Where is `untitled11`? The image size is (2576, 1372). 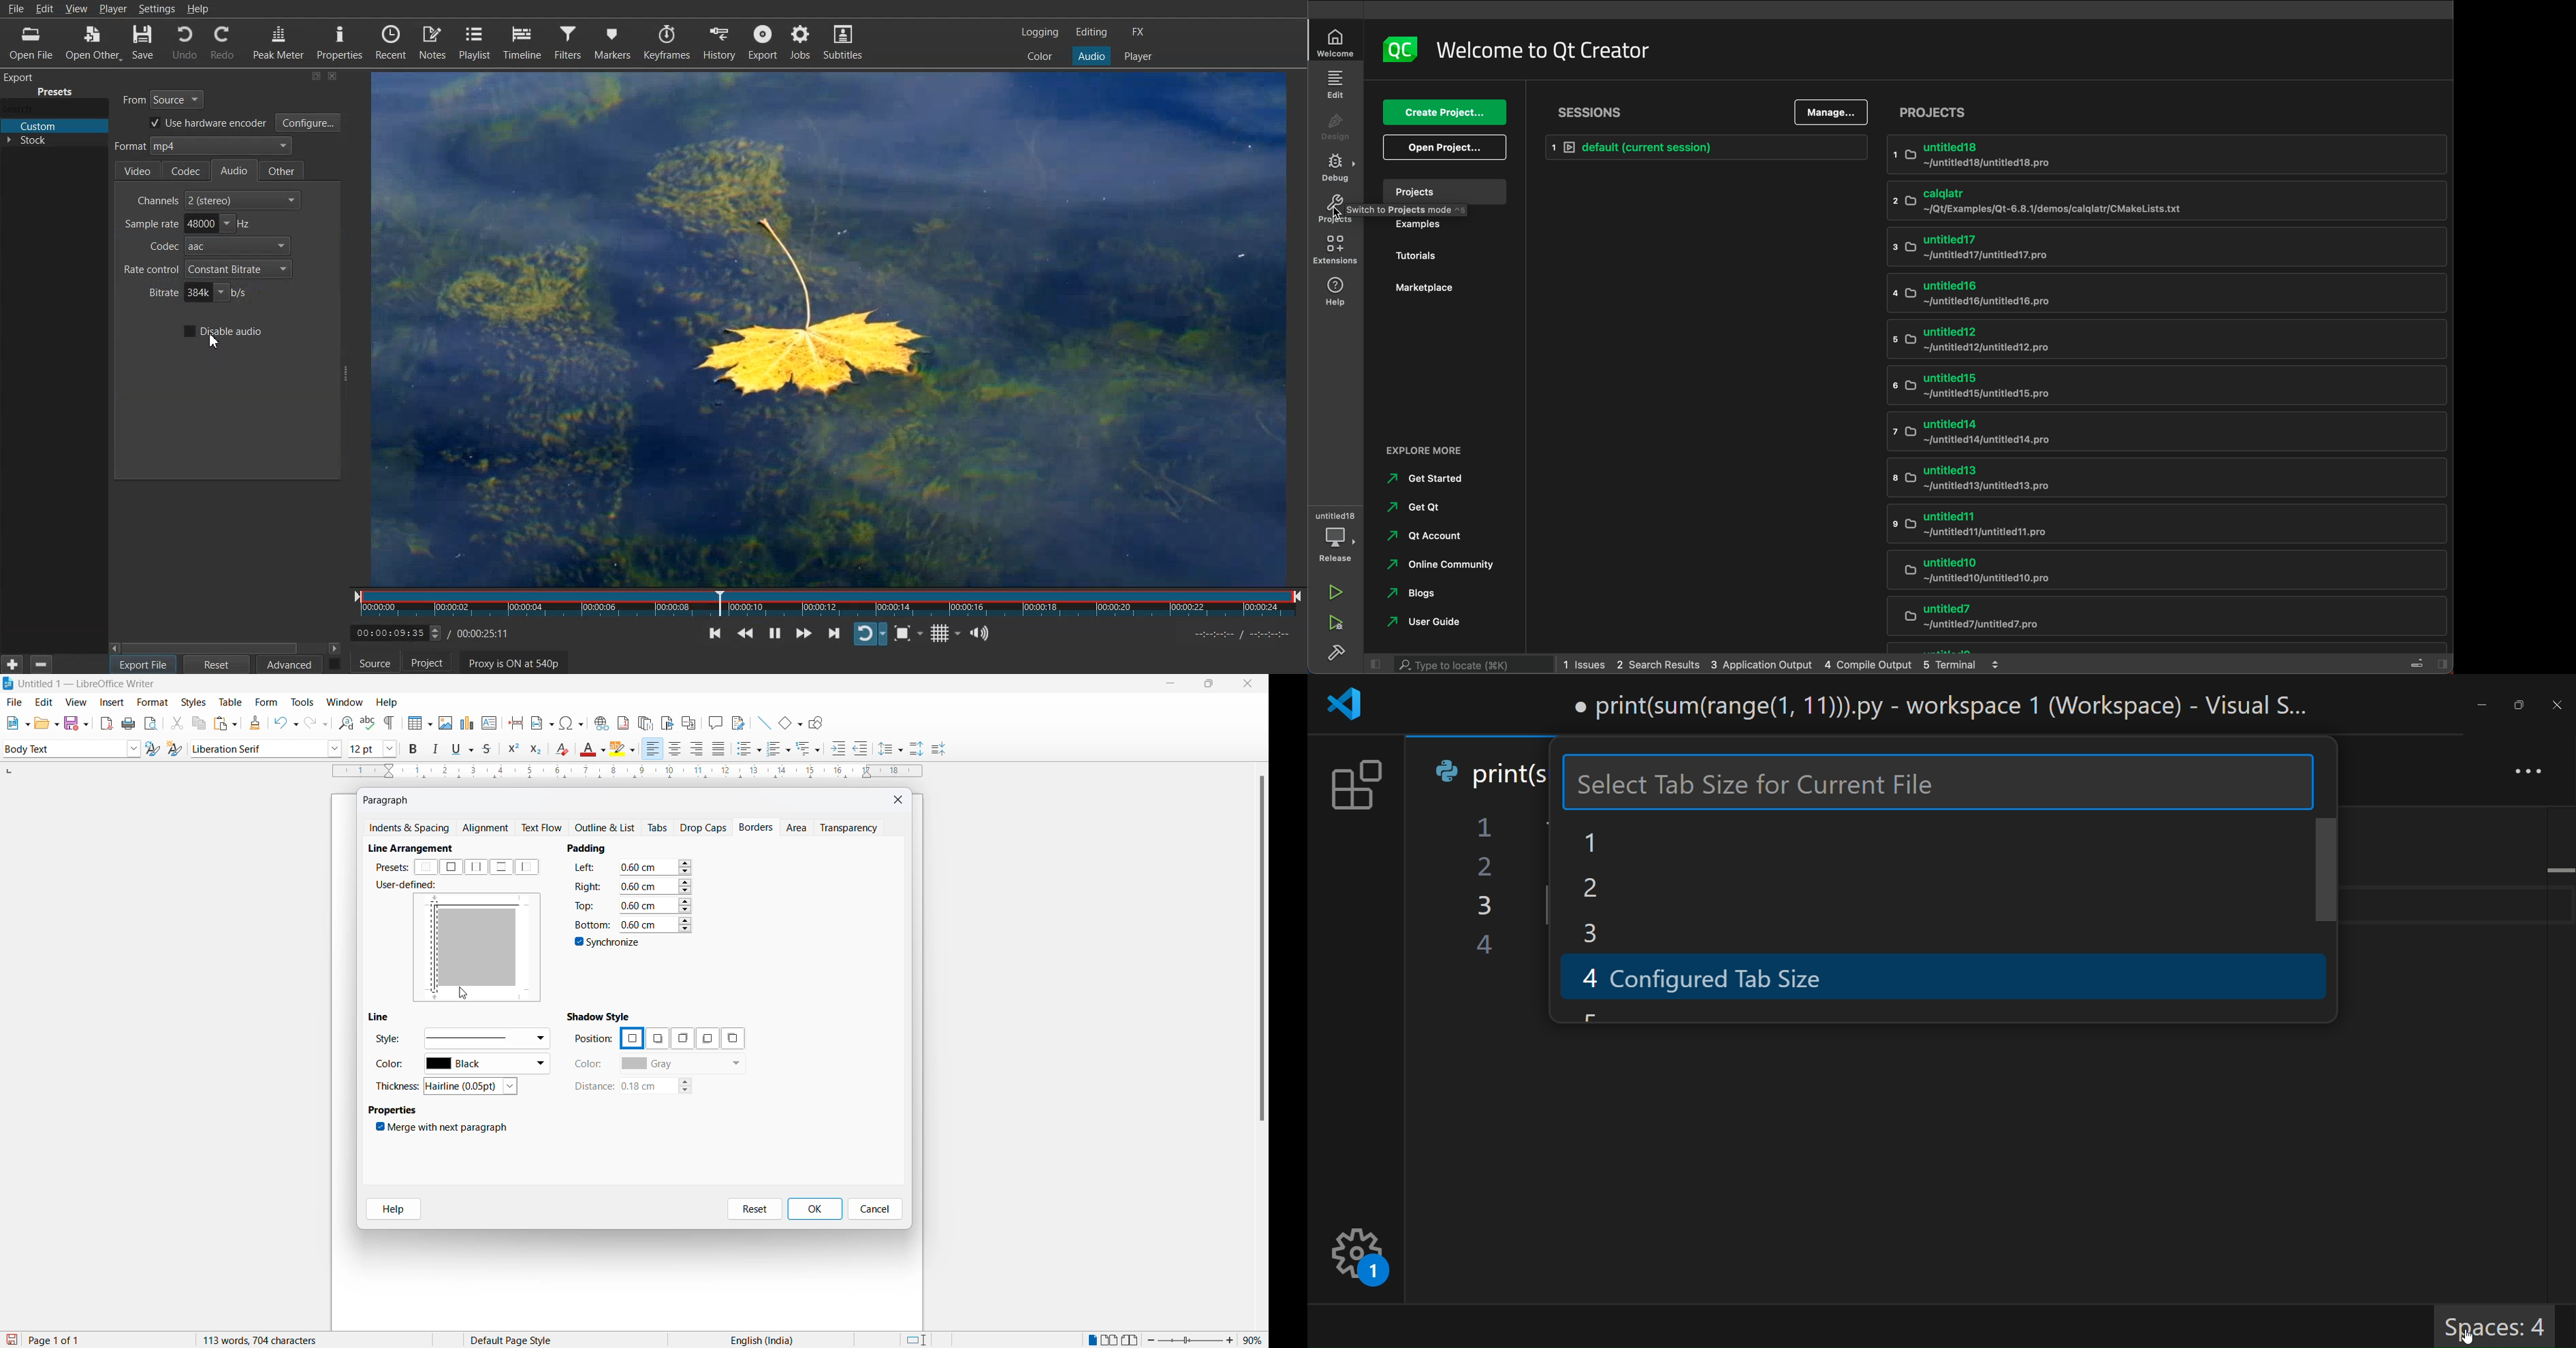 untitled11 is located at coordinates (2160, 522).